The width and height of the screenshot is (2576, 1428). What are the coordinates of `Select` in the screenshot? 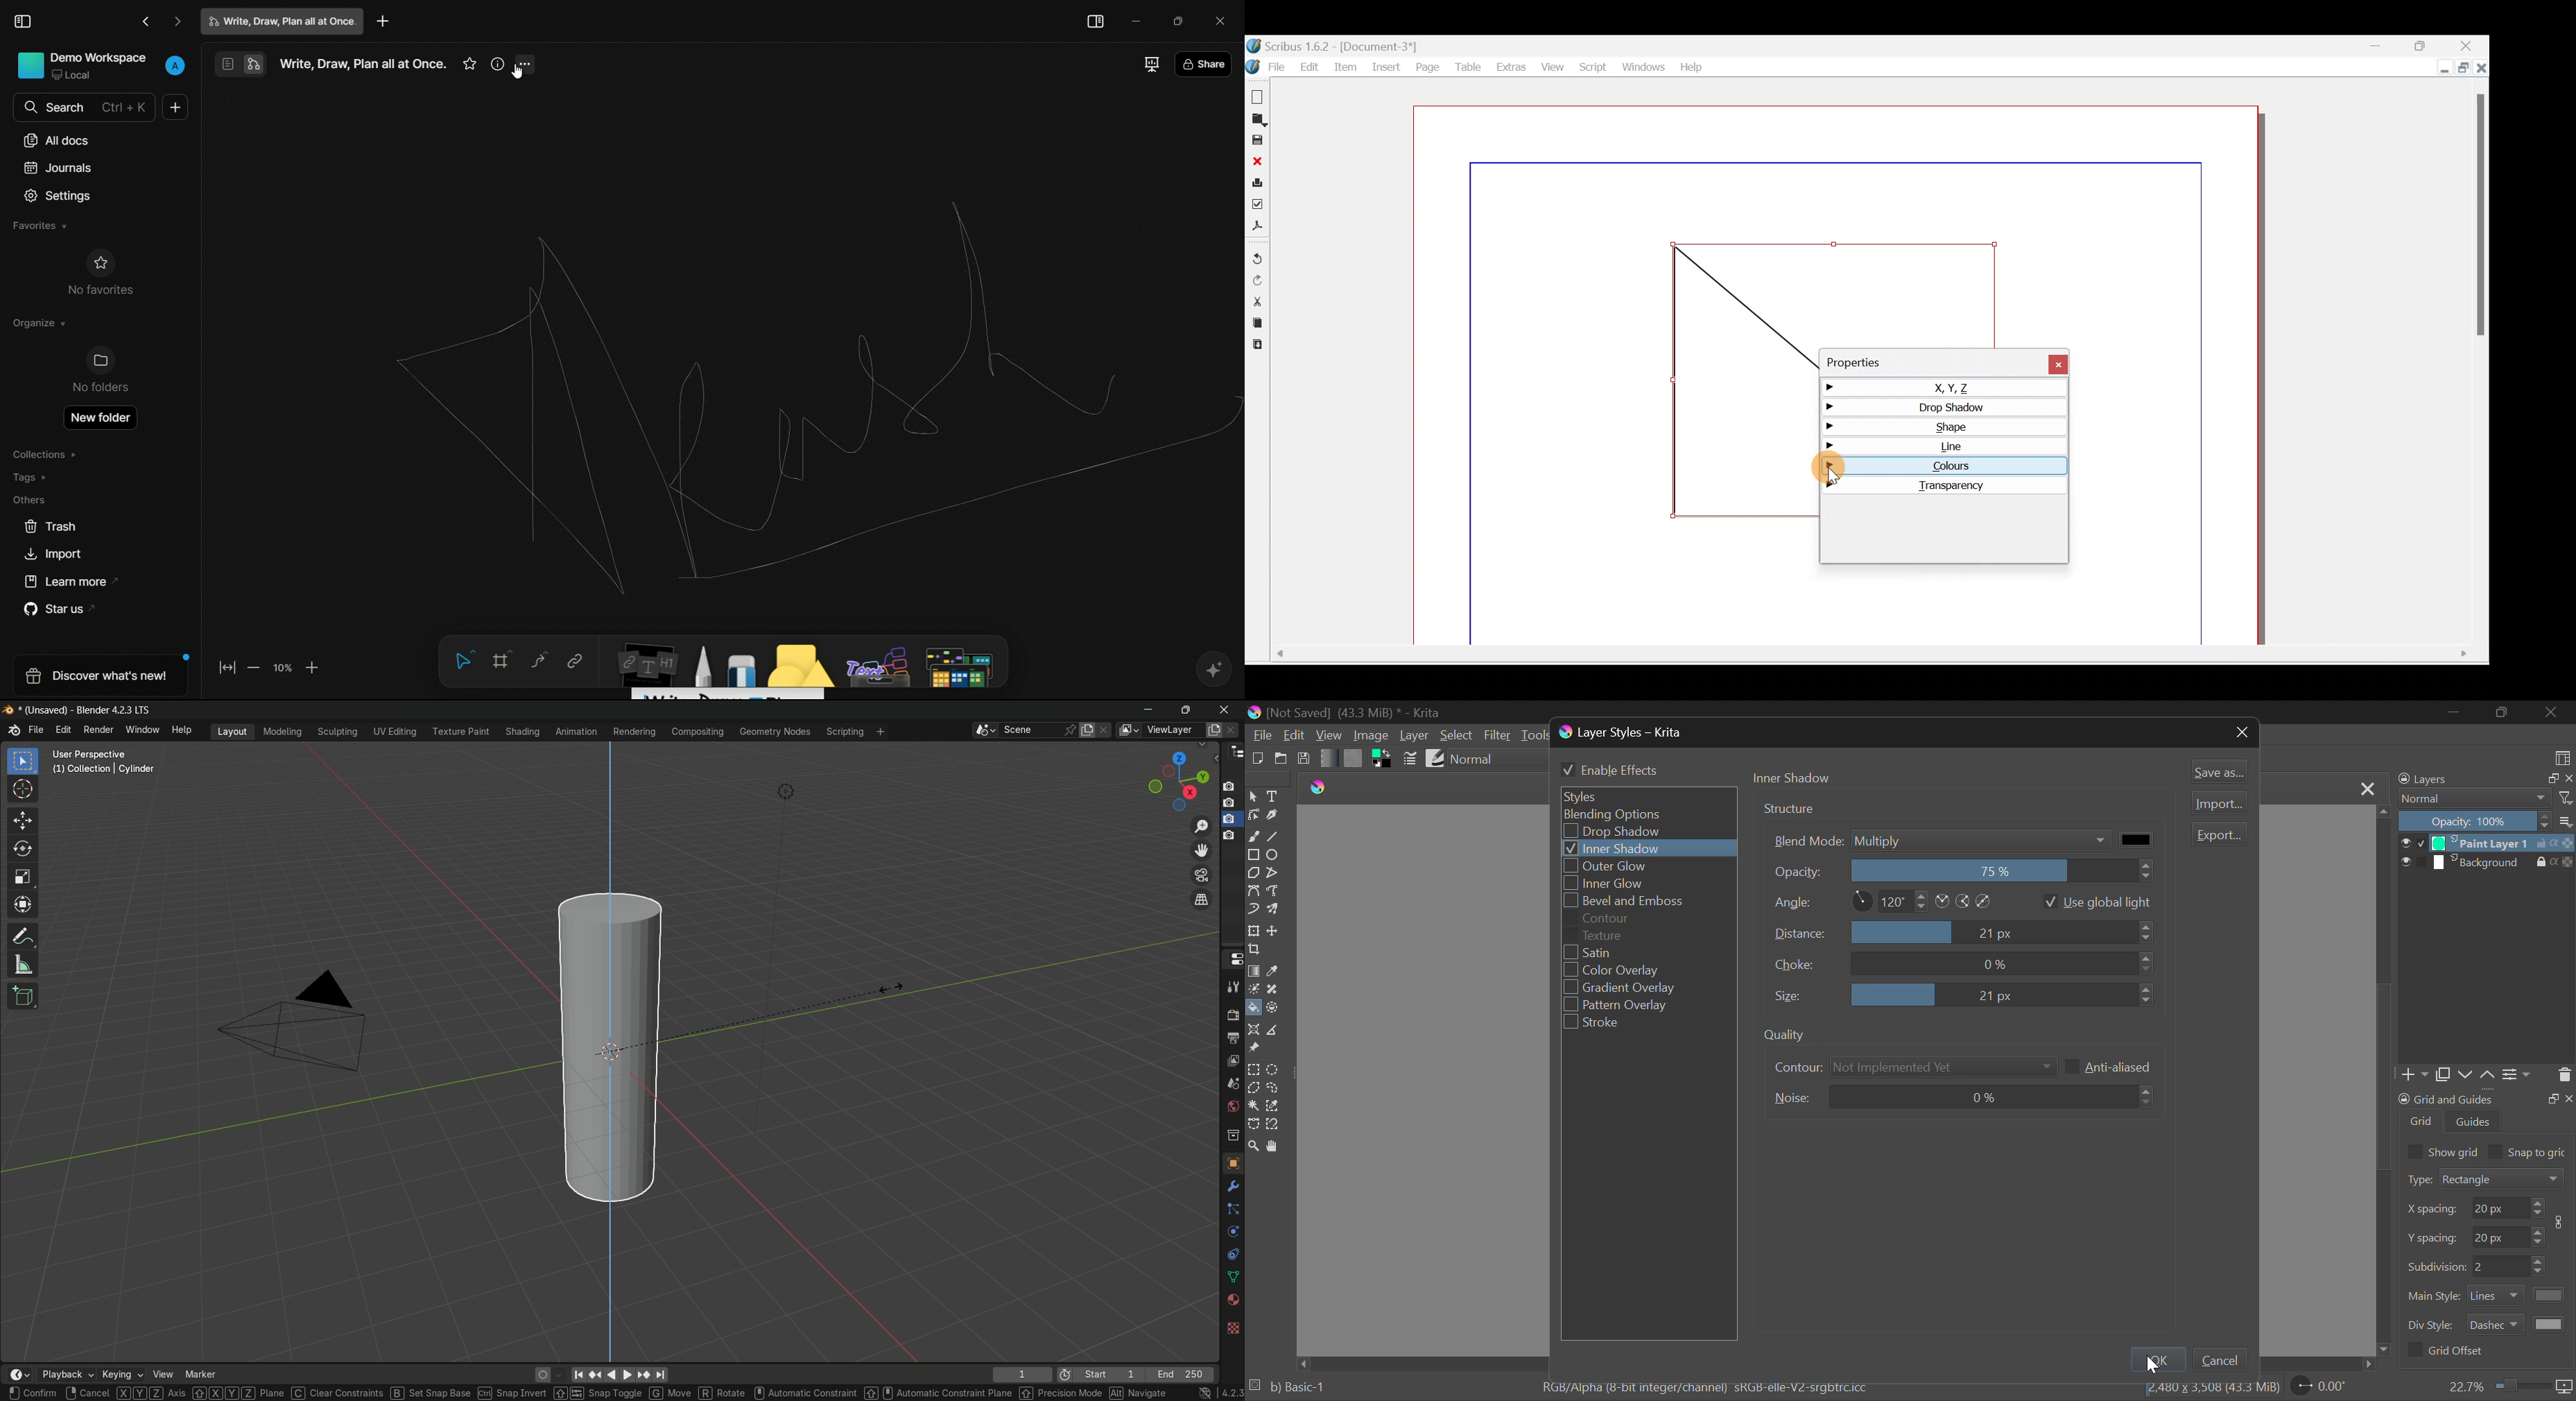 It's located at (1457, 735).